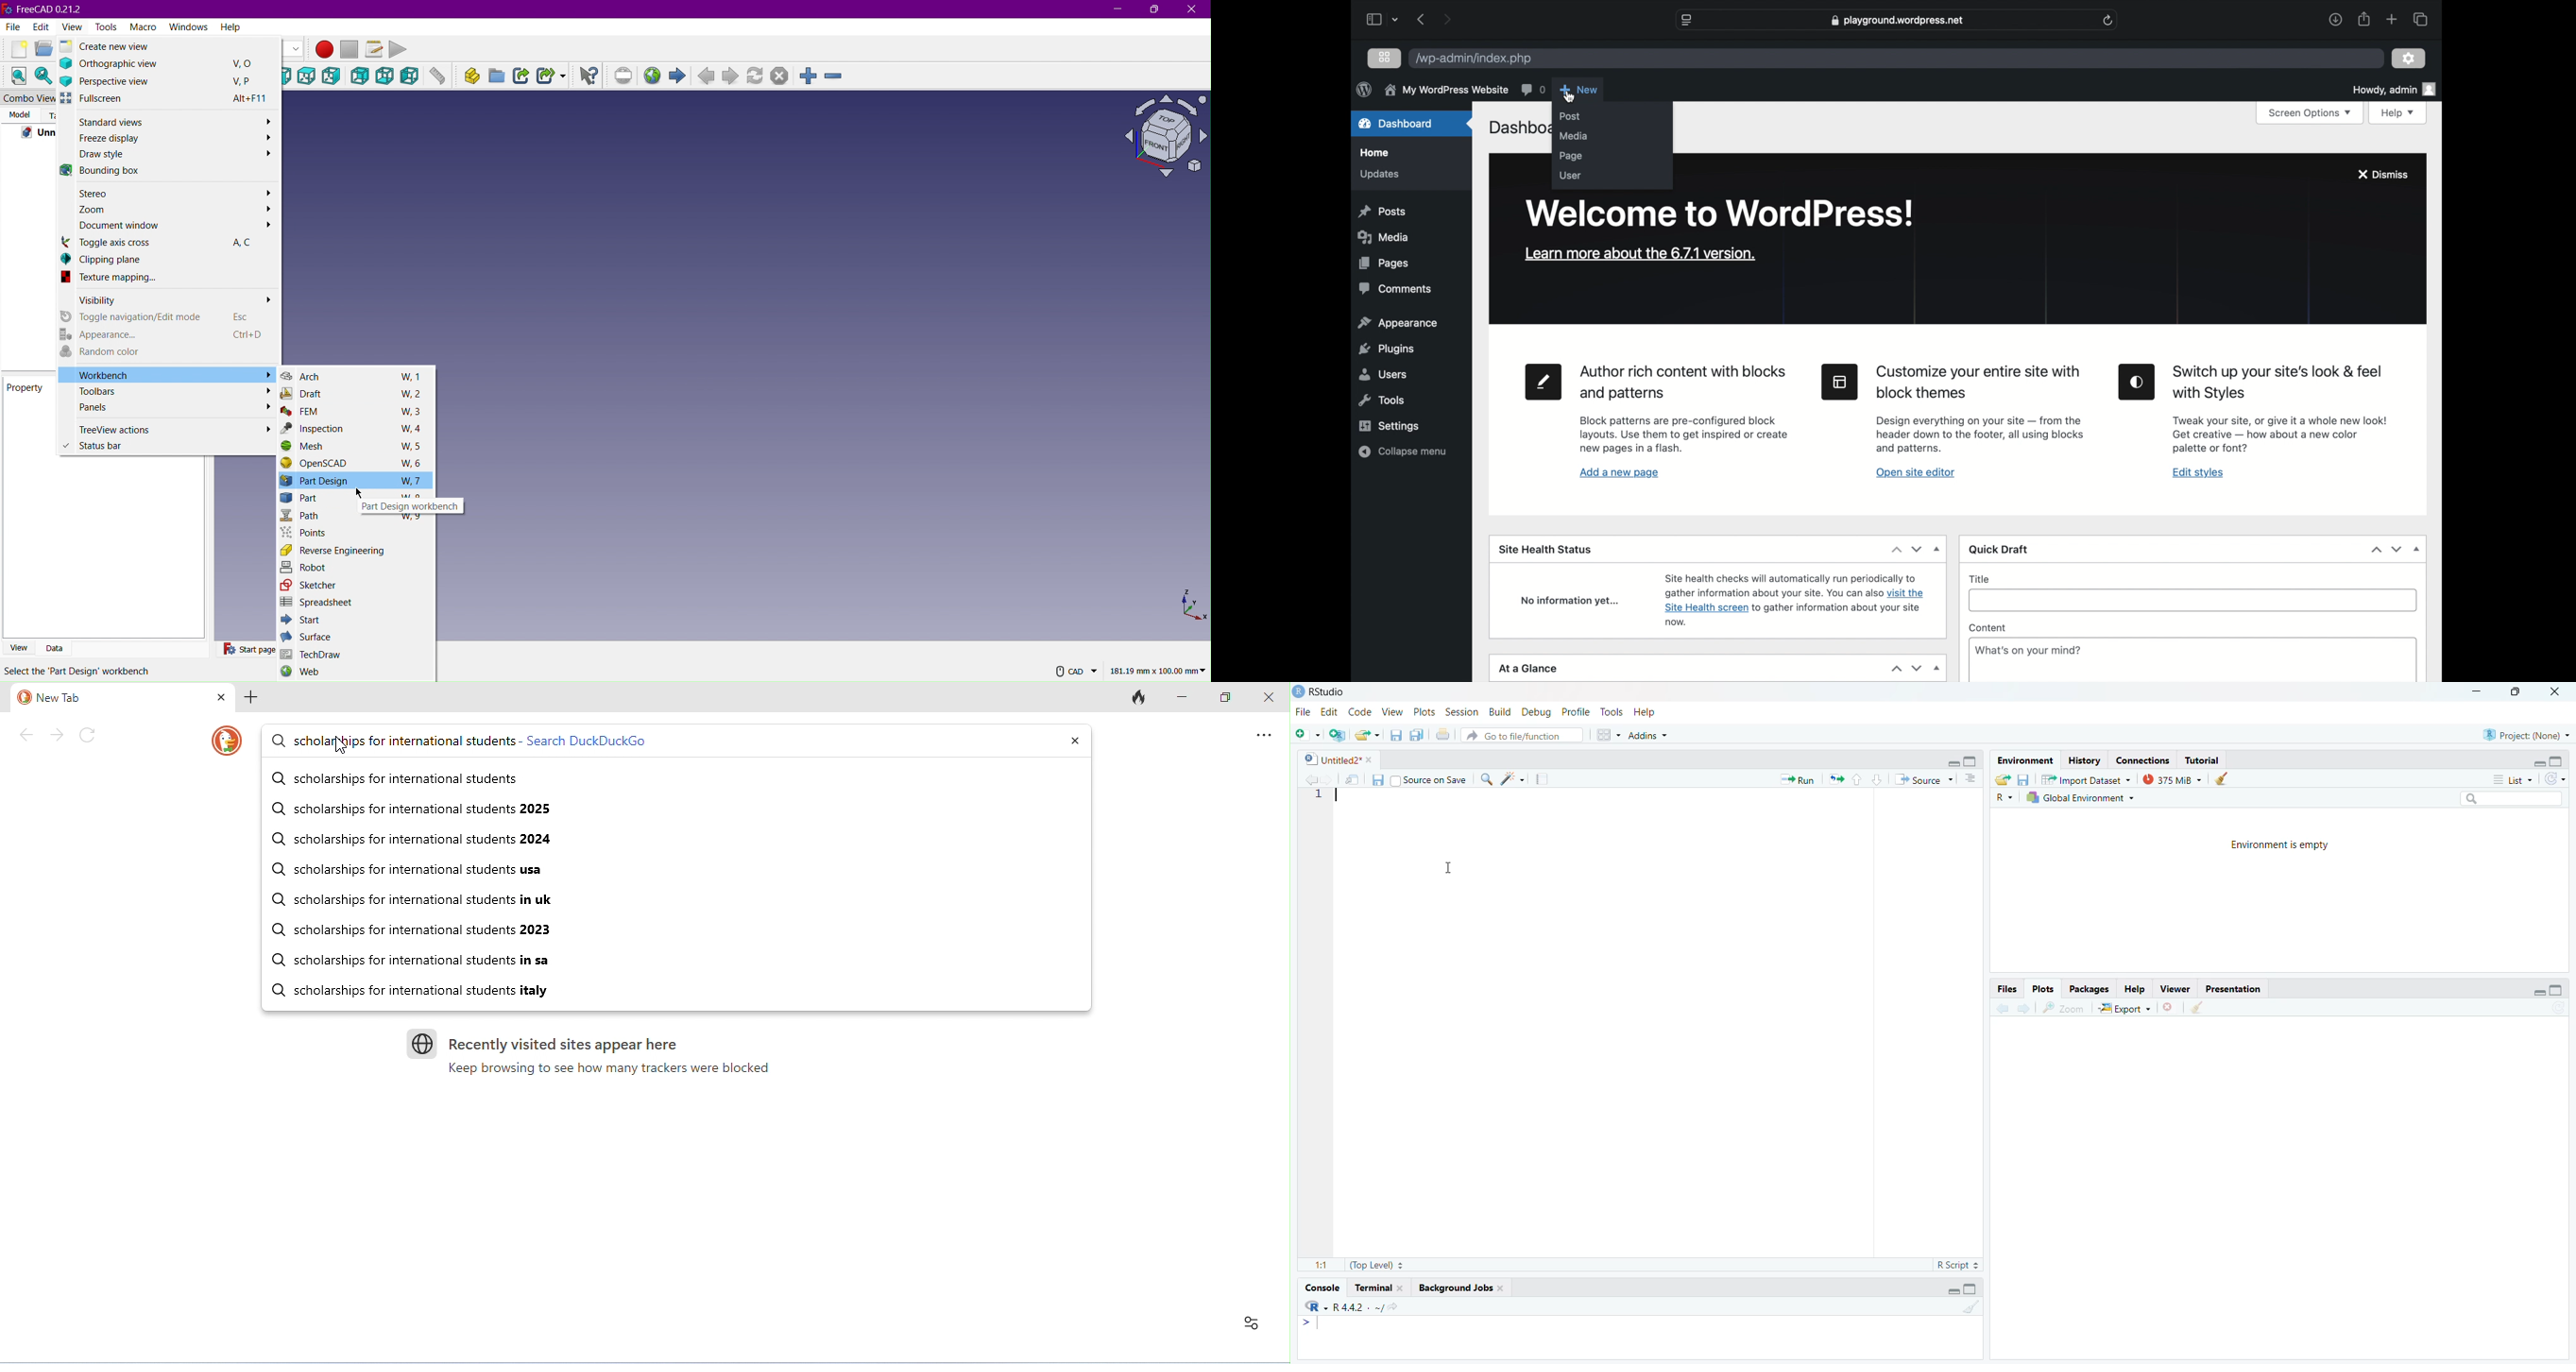  What do you see at coordinates (276, 930) in the screenshot?
I see `search icon` at bounding box center [276, 930].